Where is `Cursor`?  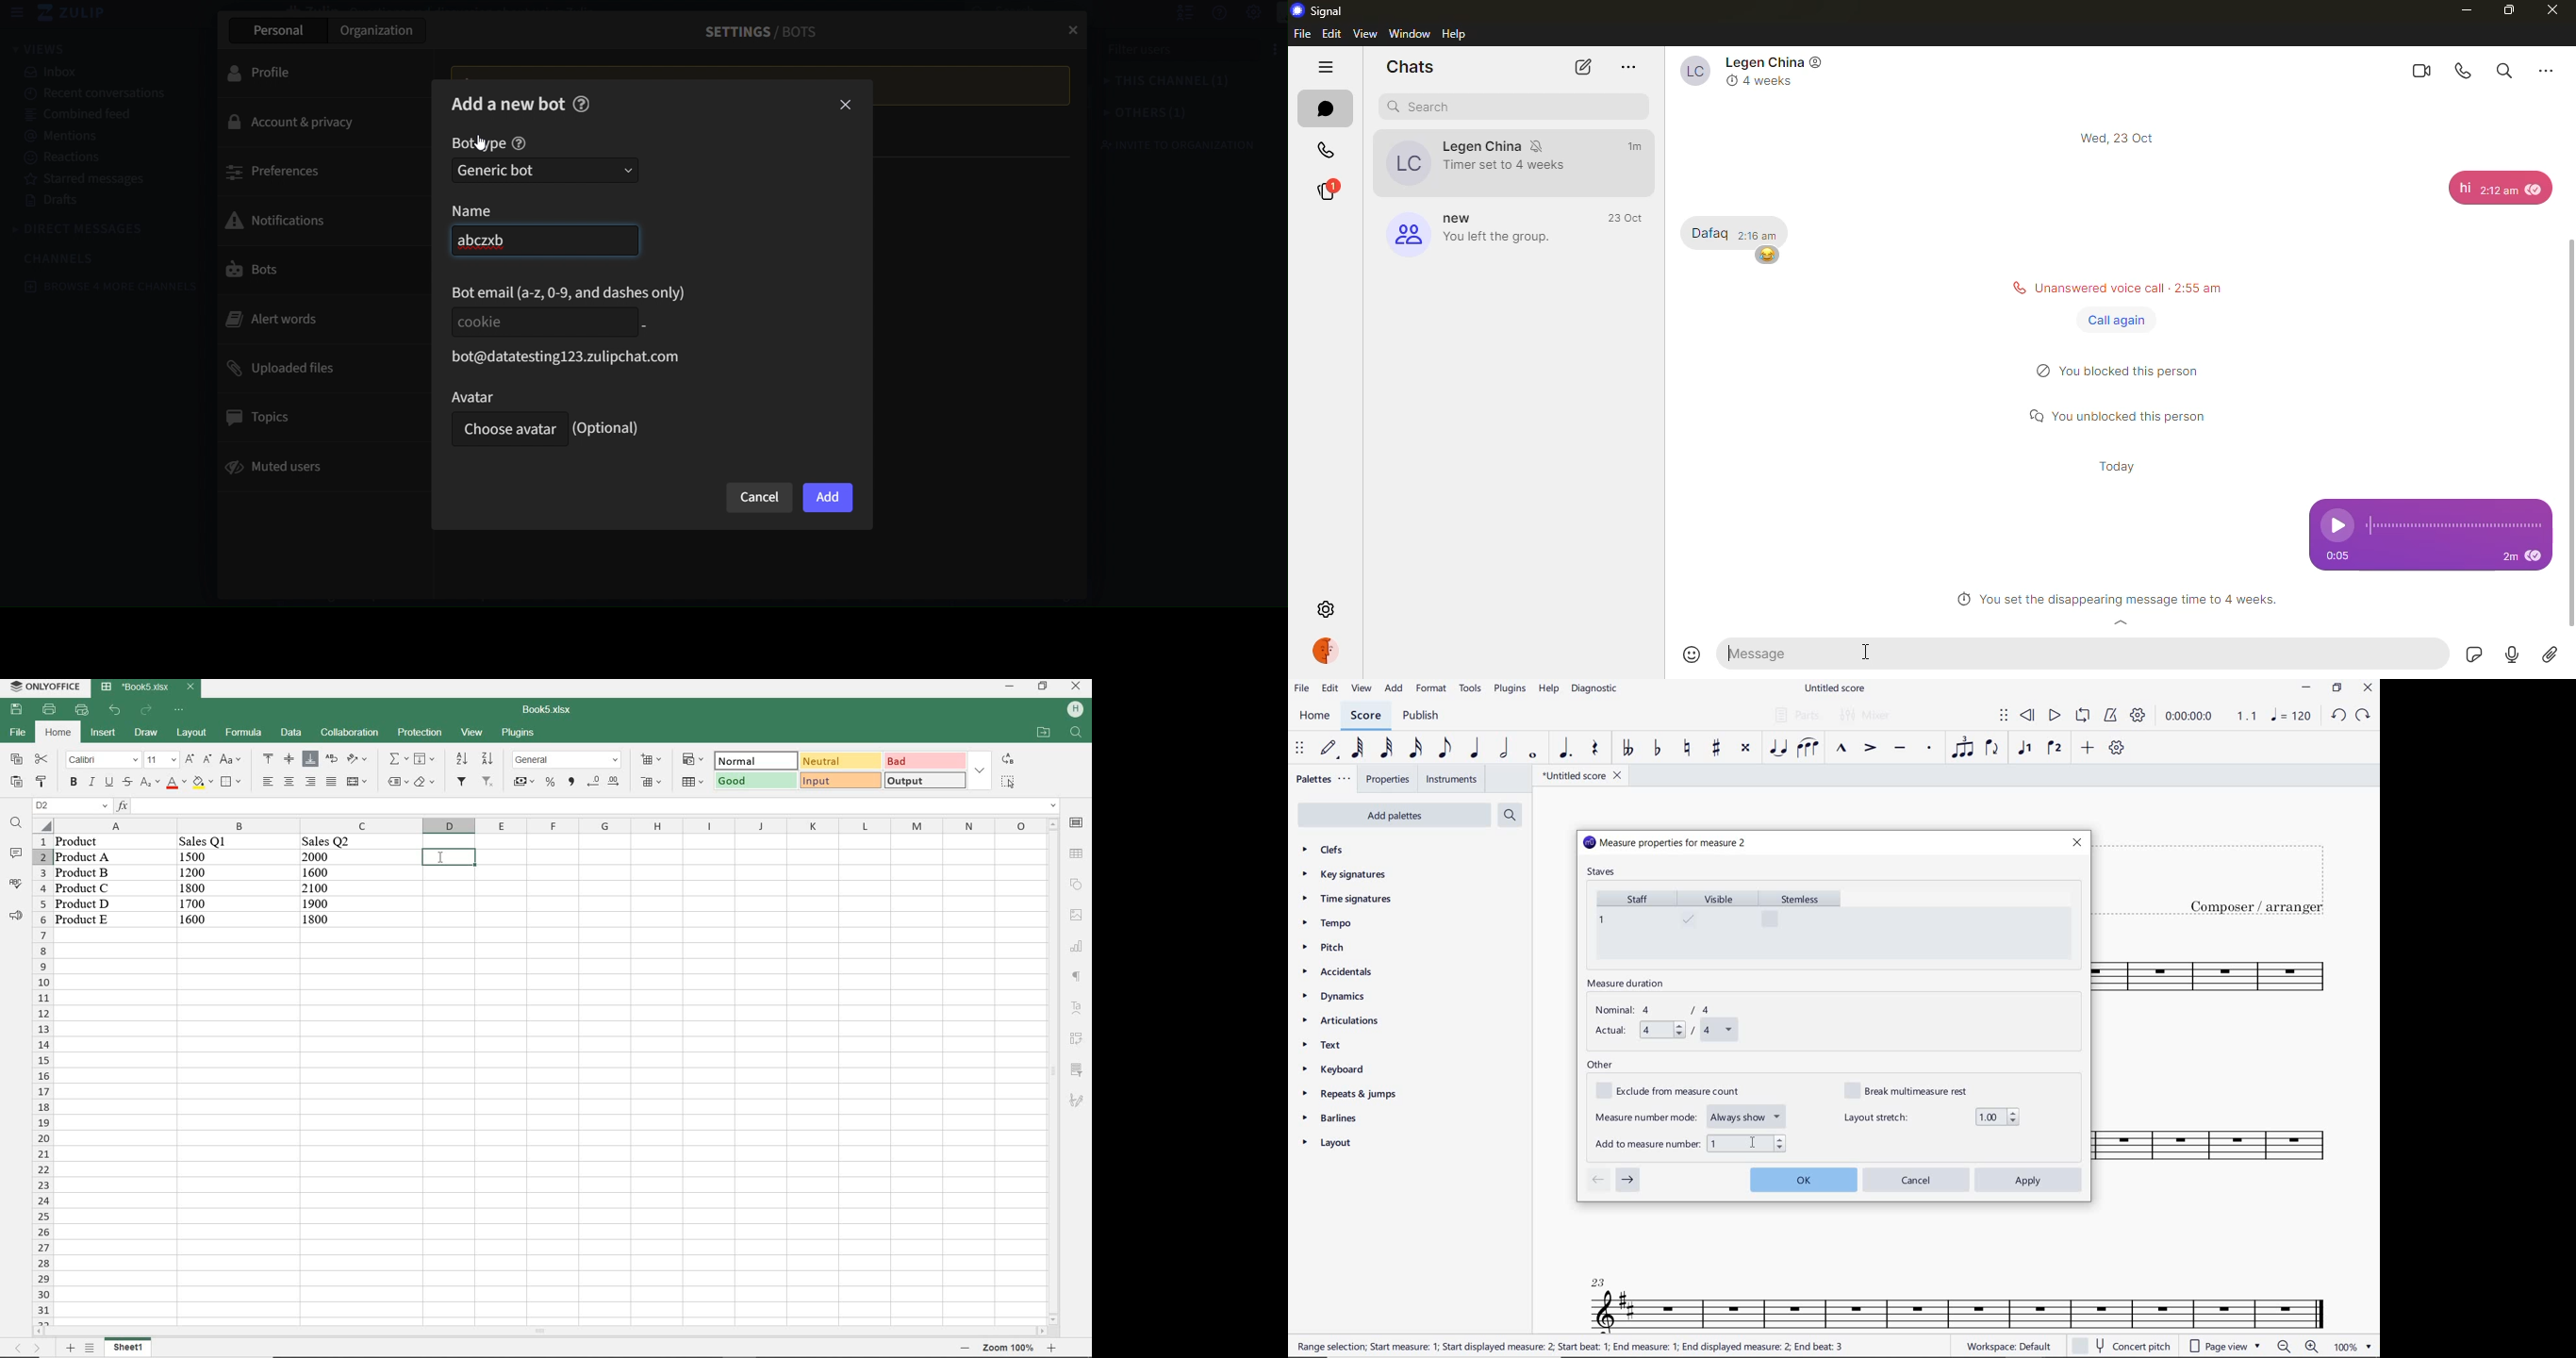
Cursor is located at coordinates (482, 143).